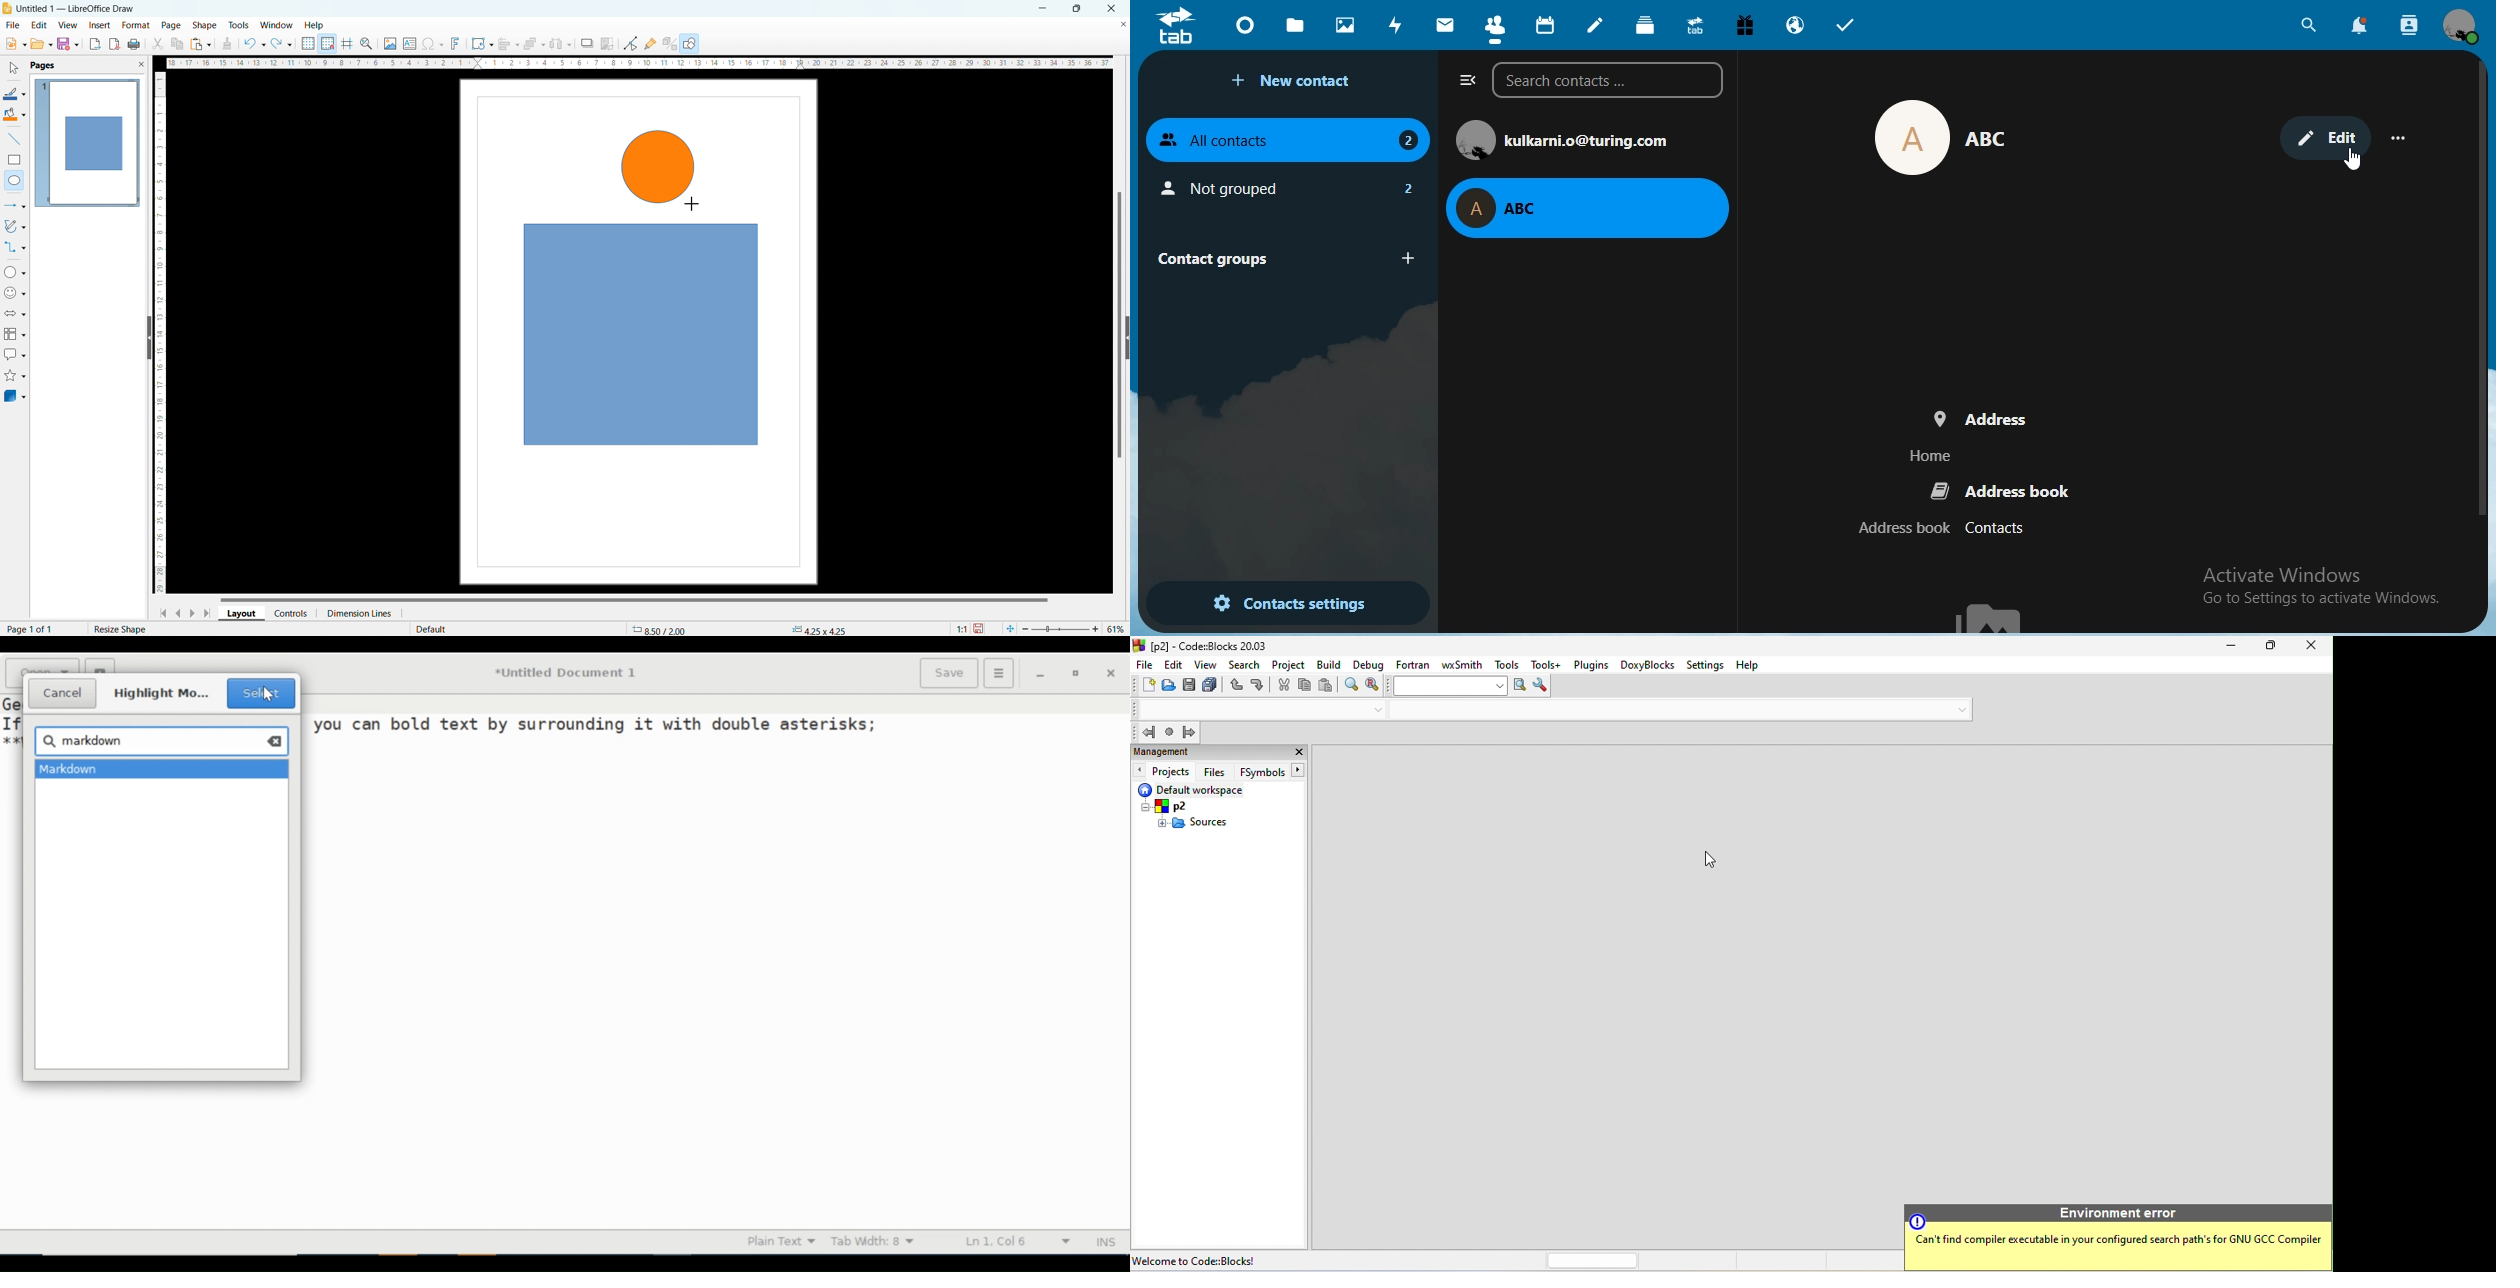  I want to click on crop, so click(608, 44).